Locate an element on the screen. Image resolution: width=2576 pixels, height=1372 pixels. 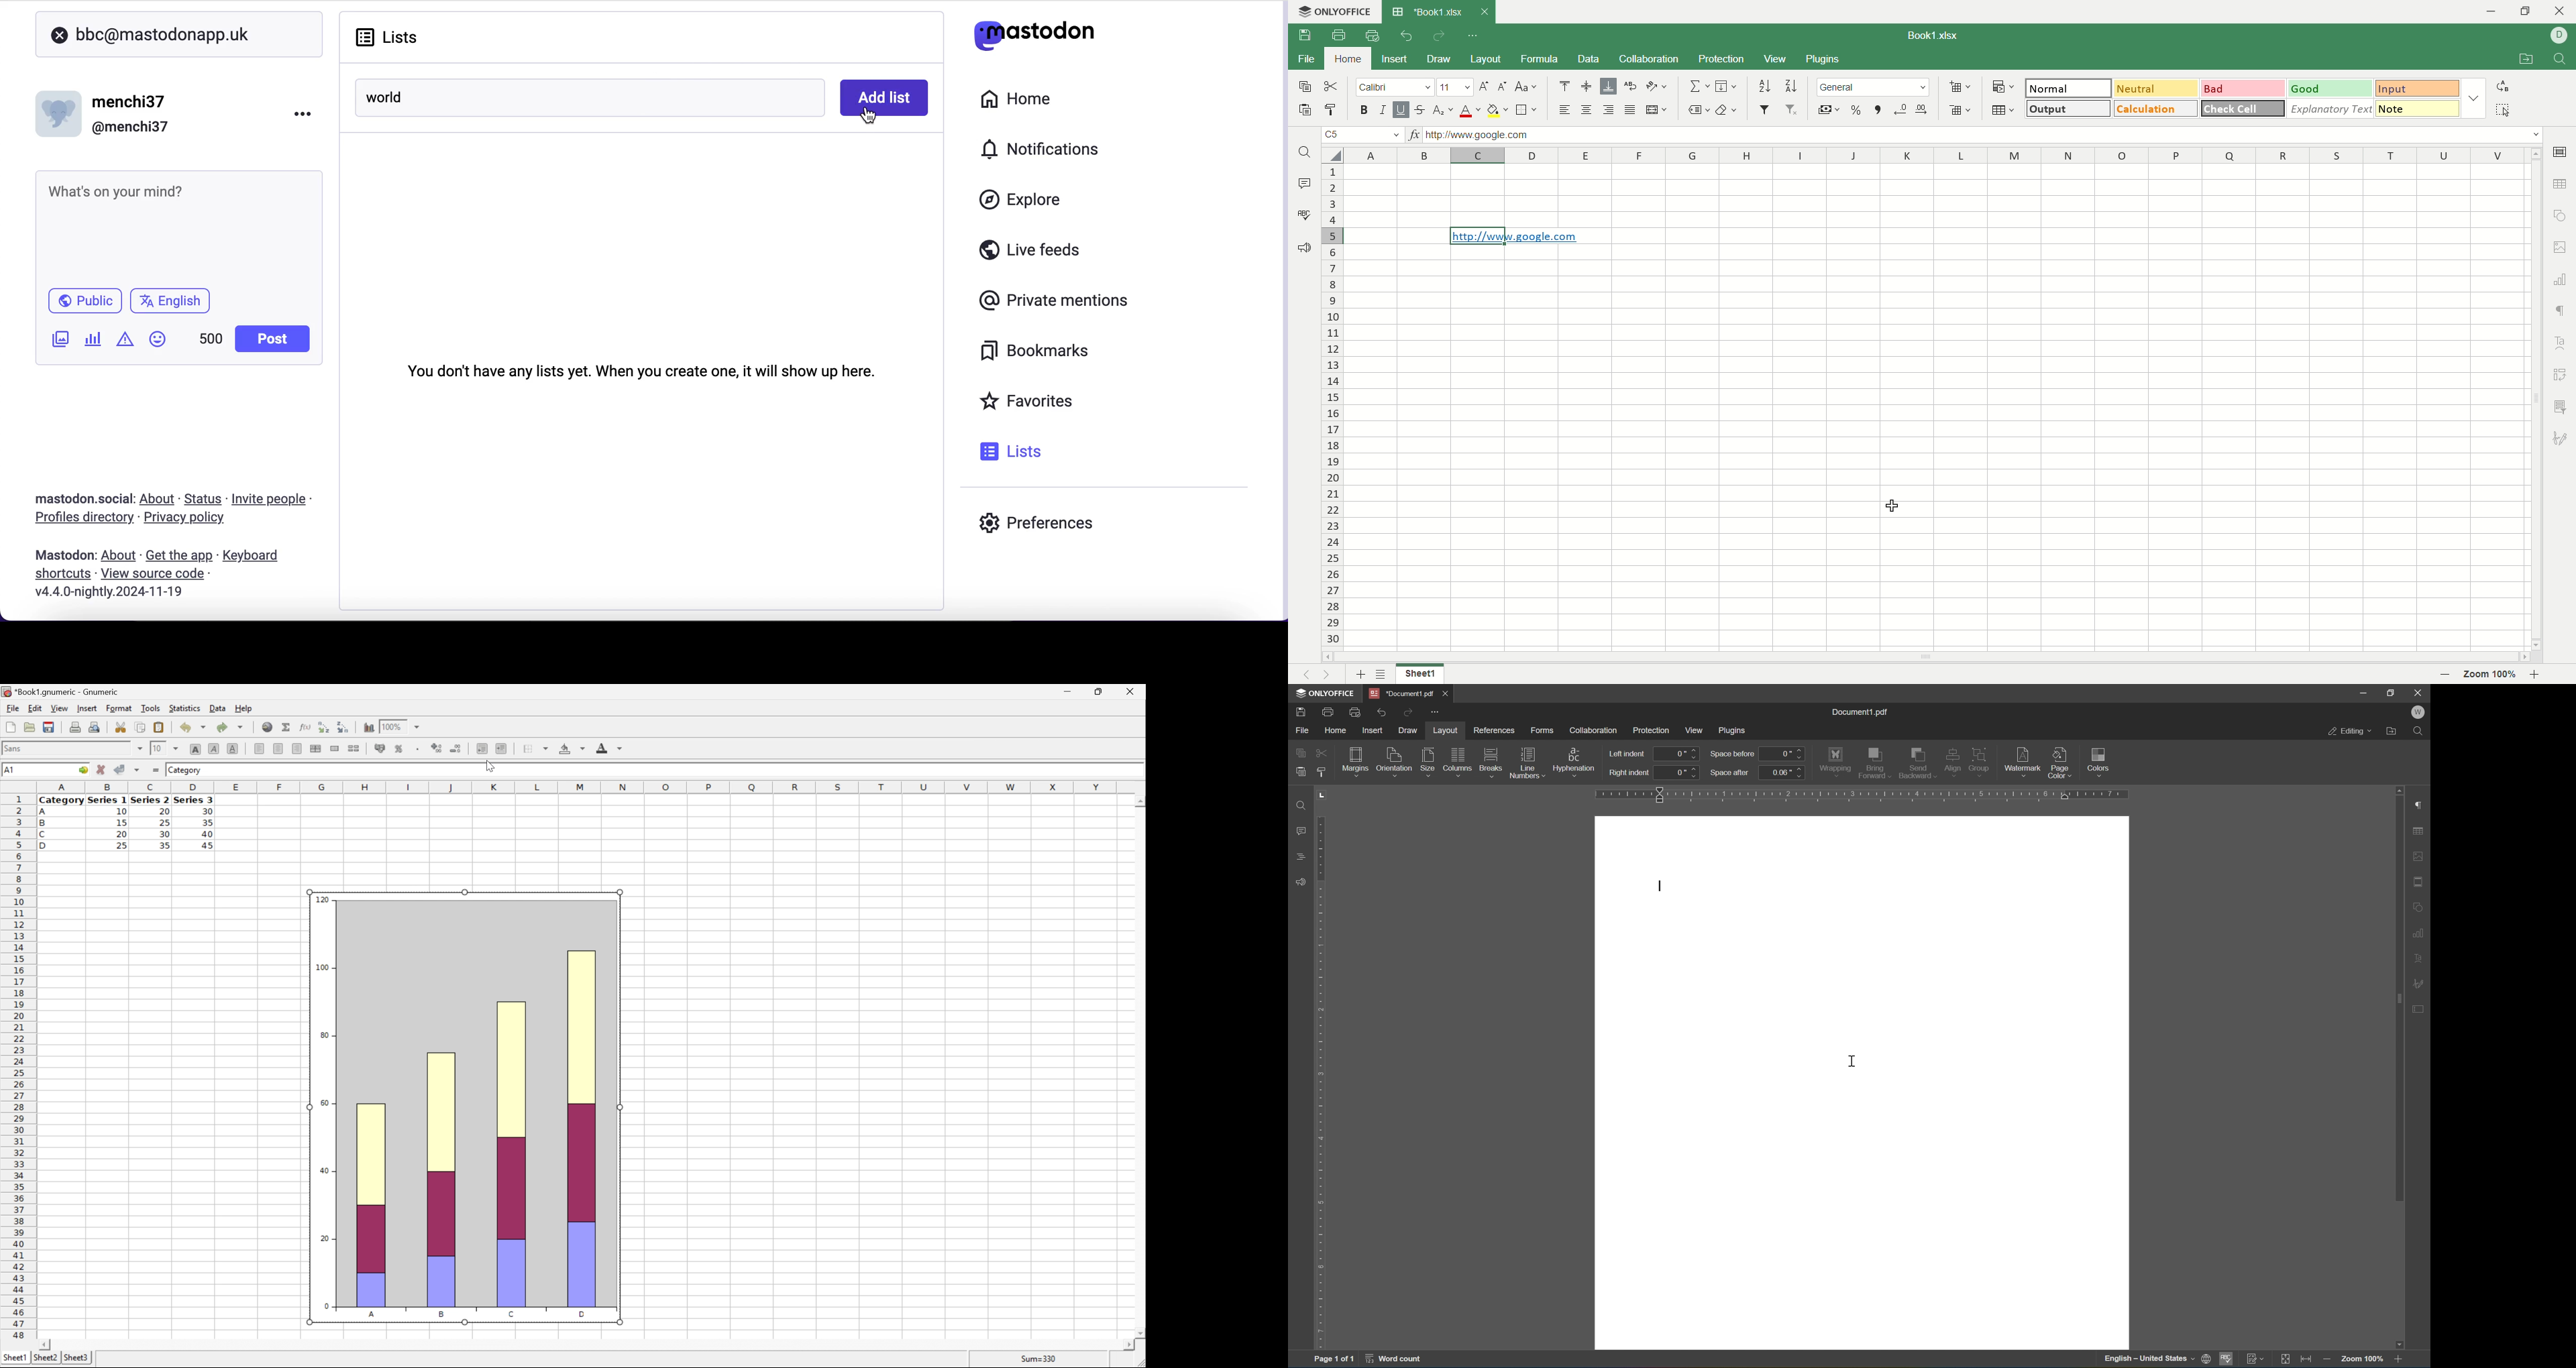
Row numbers is located at coordinates (17, 1067).